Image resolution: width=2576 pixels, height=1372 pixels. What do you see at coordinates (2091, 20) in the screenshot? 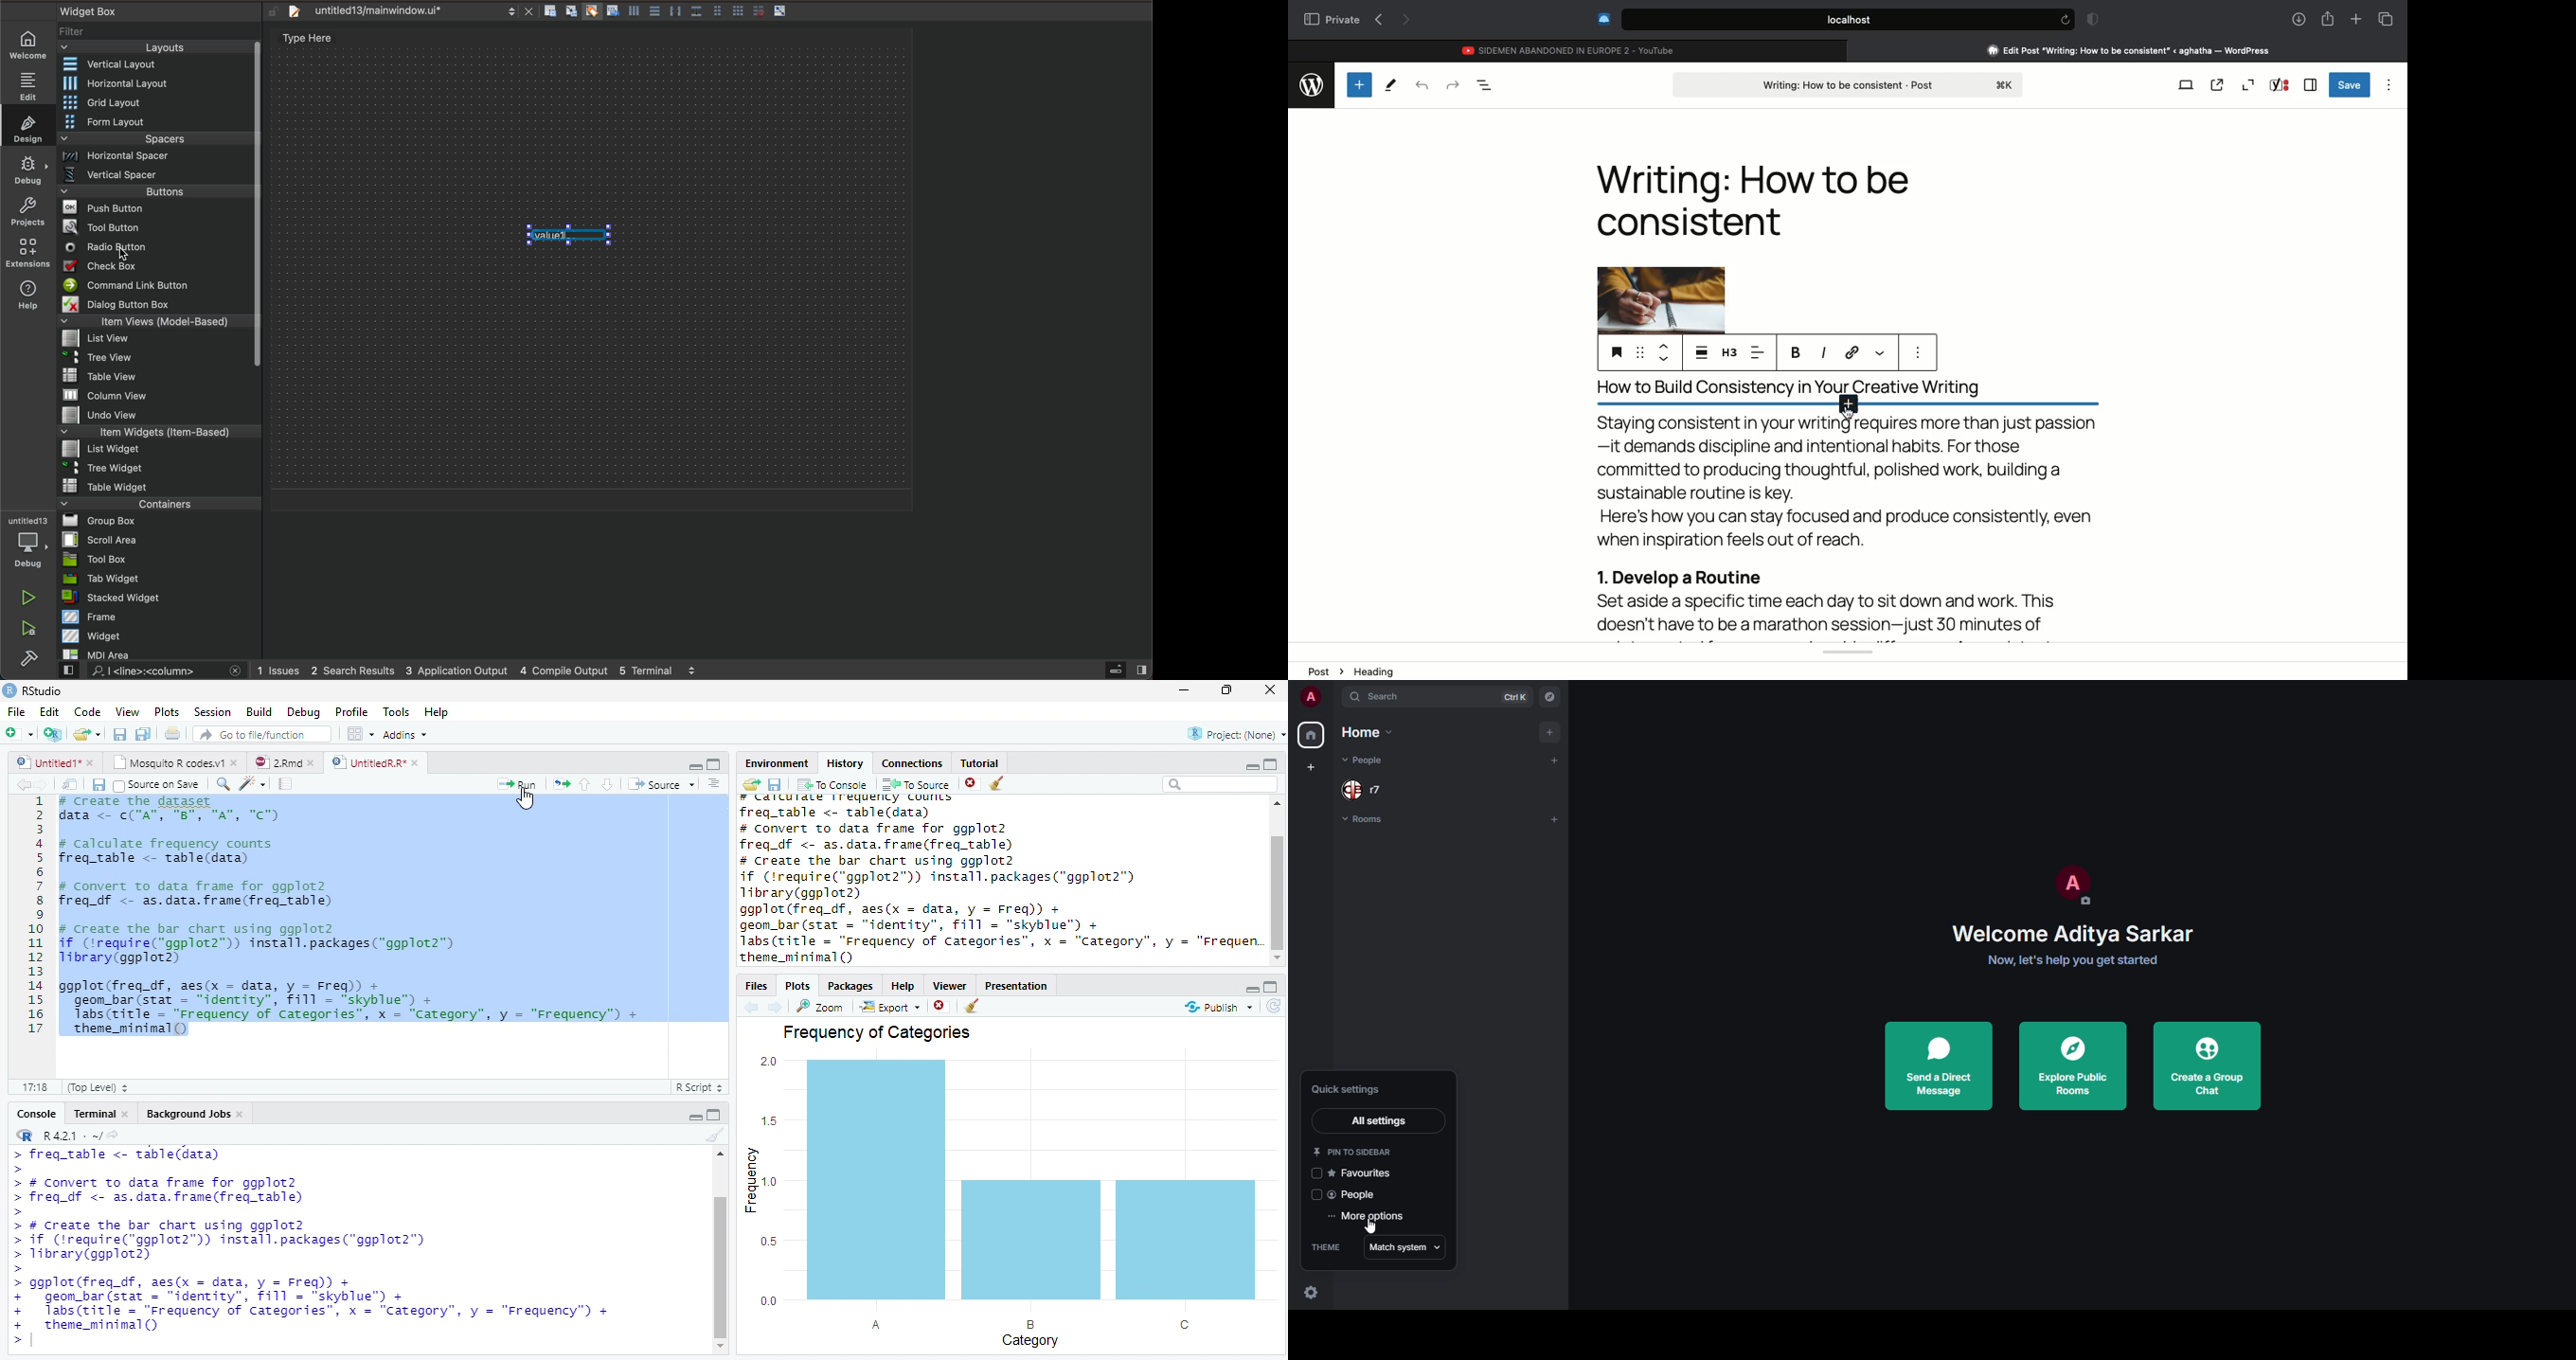
I see `Badge` at bounding box center [2091, 20].